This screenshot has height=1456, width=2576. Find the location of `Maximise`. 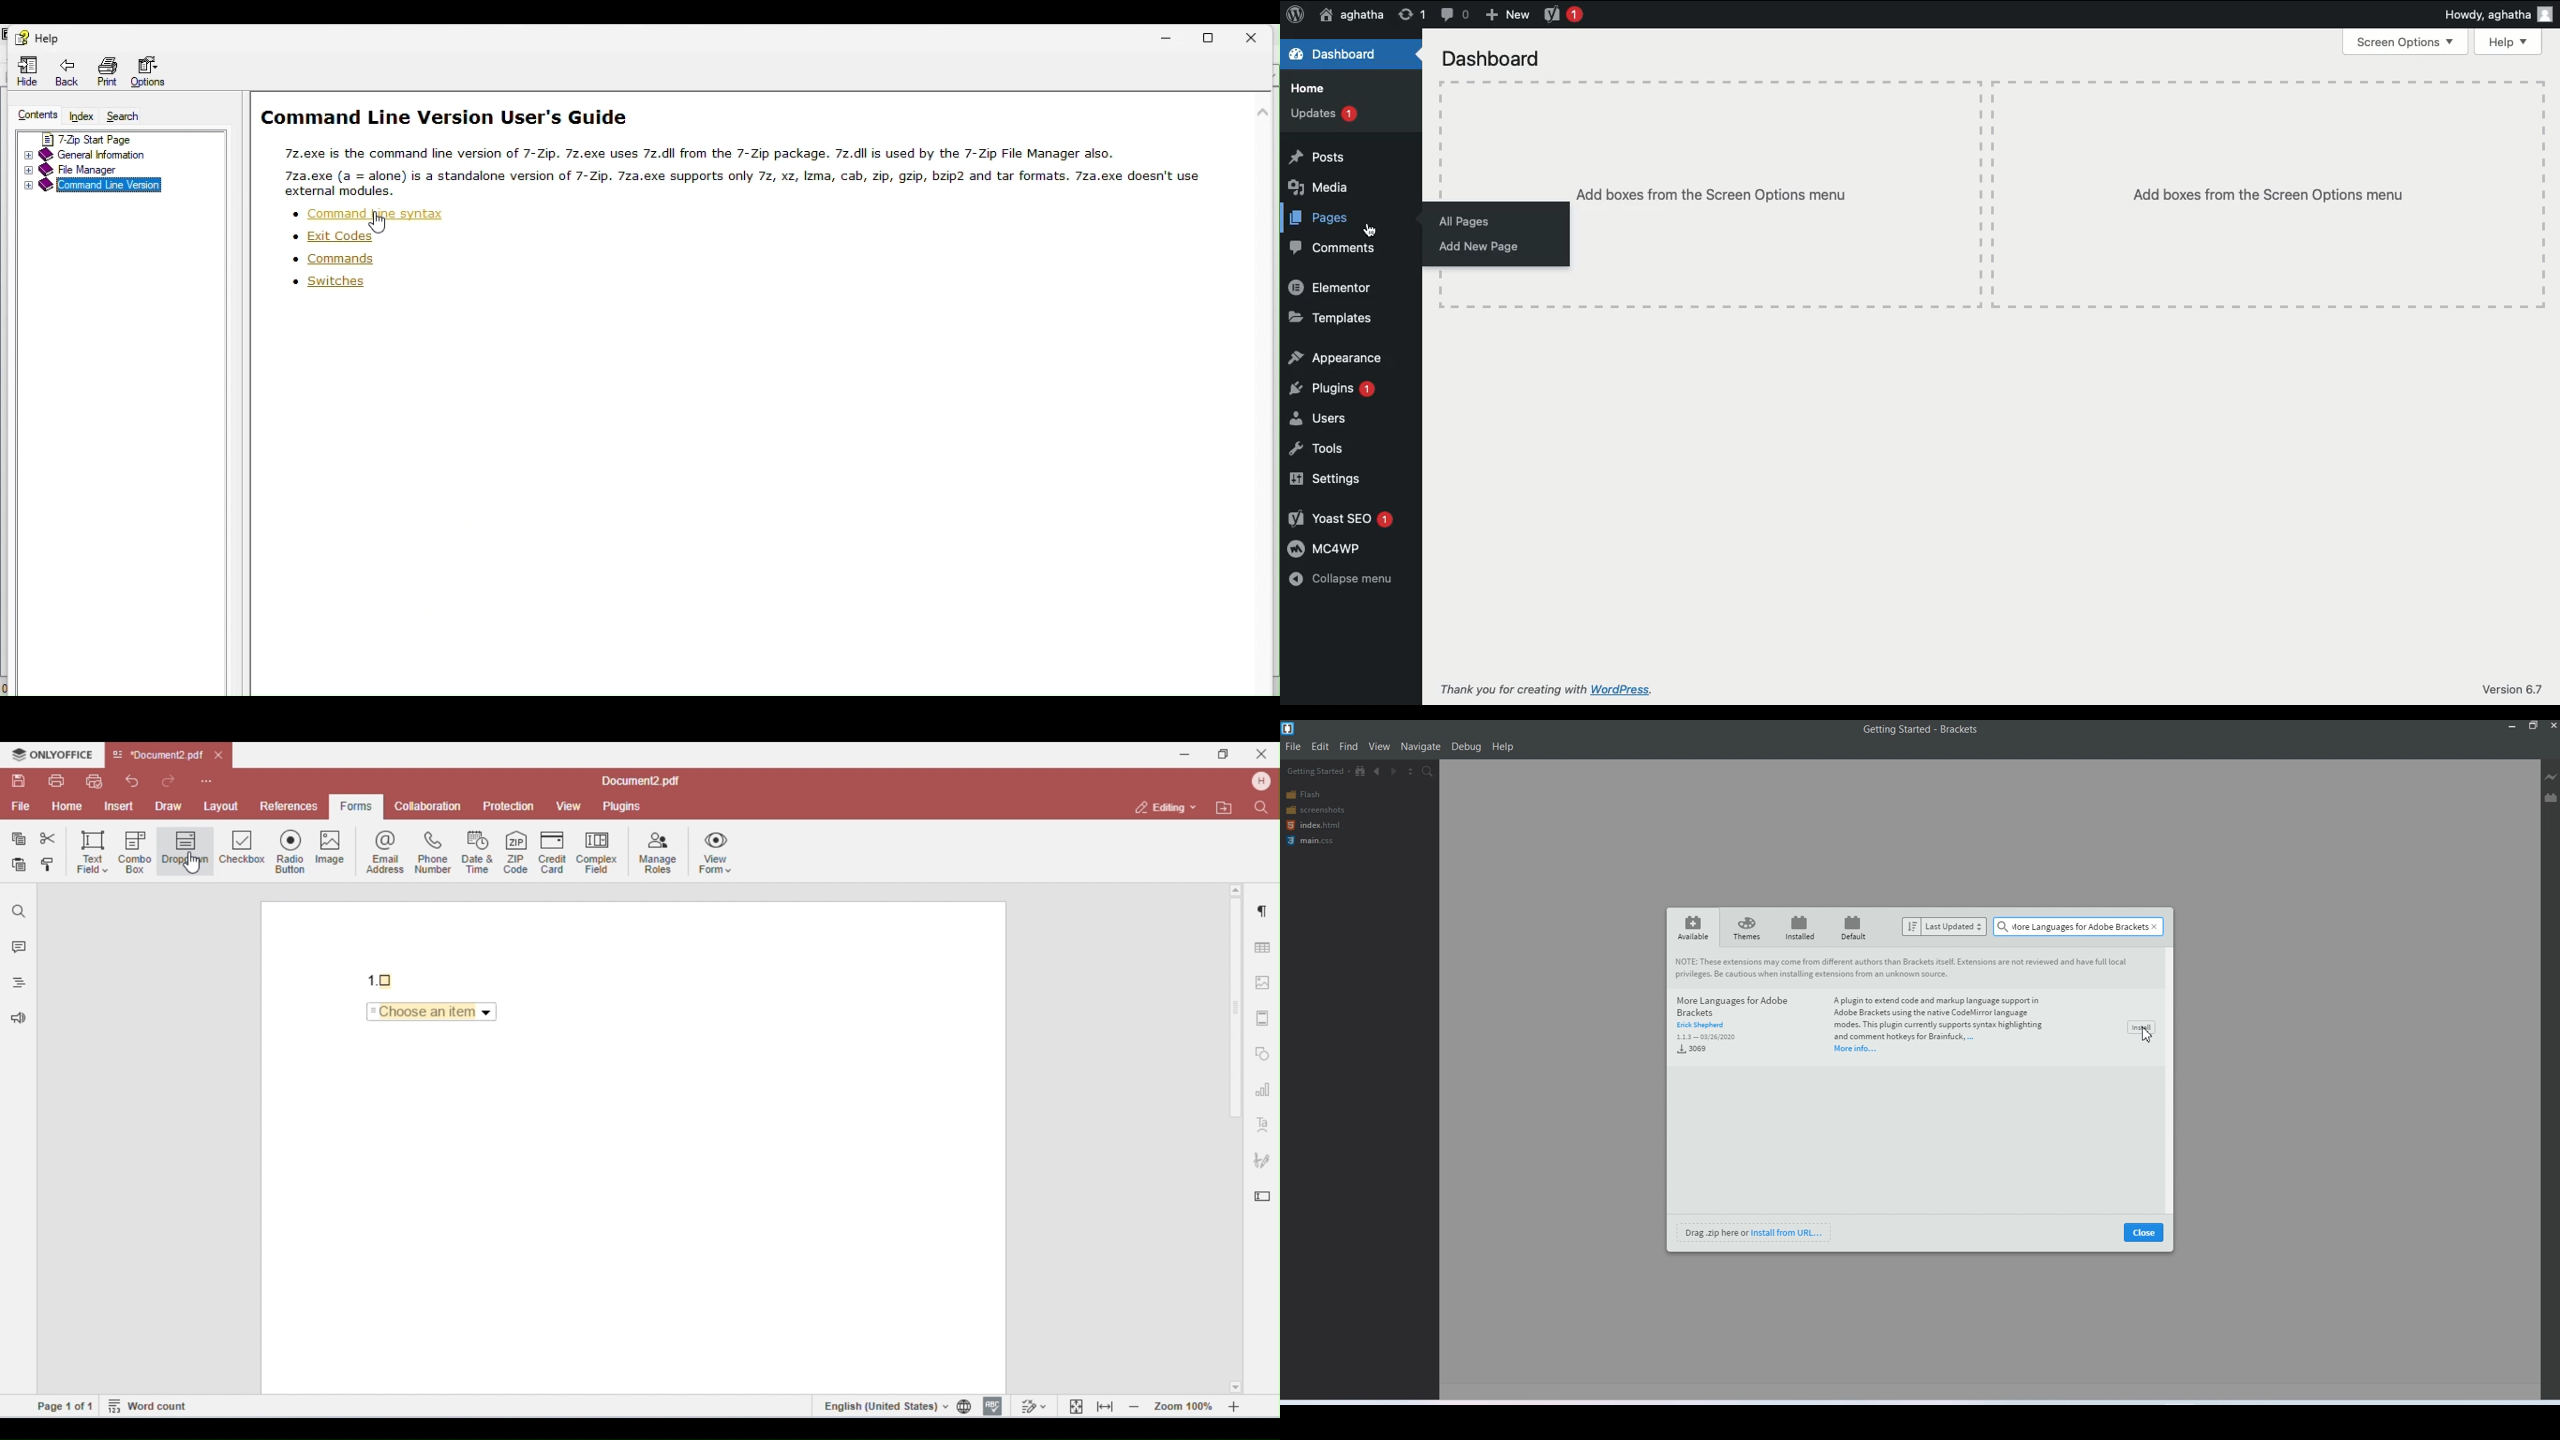

Maximise is located at coordinates (2533, 726).